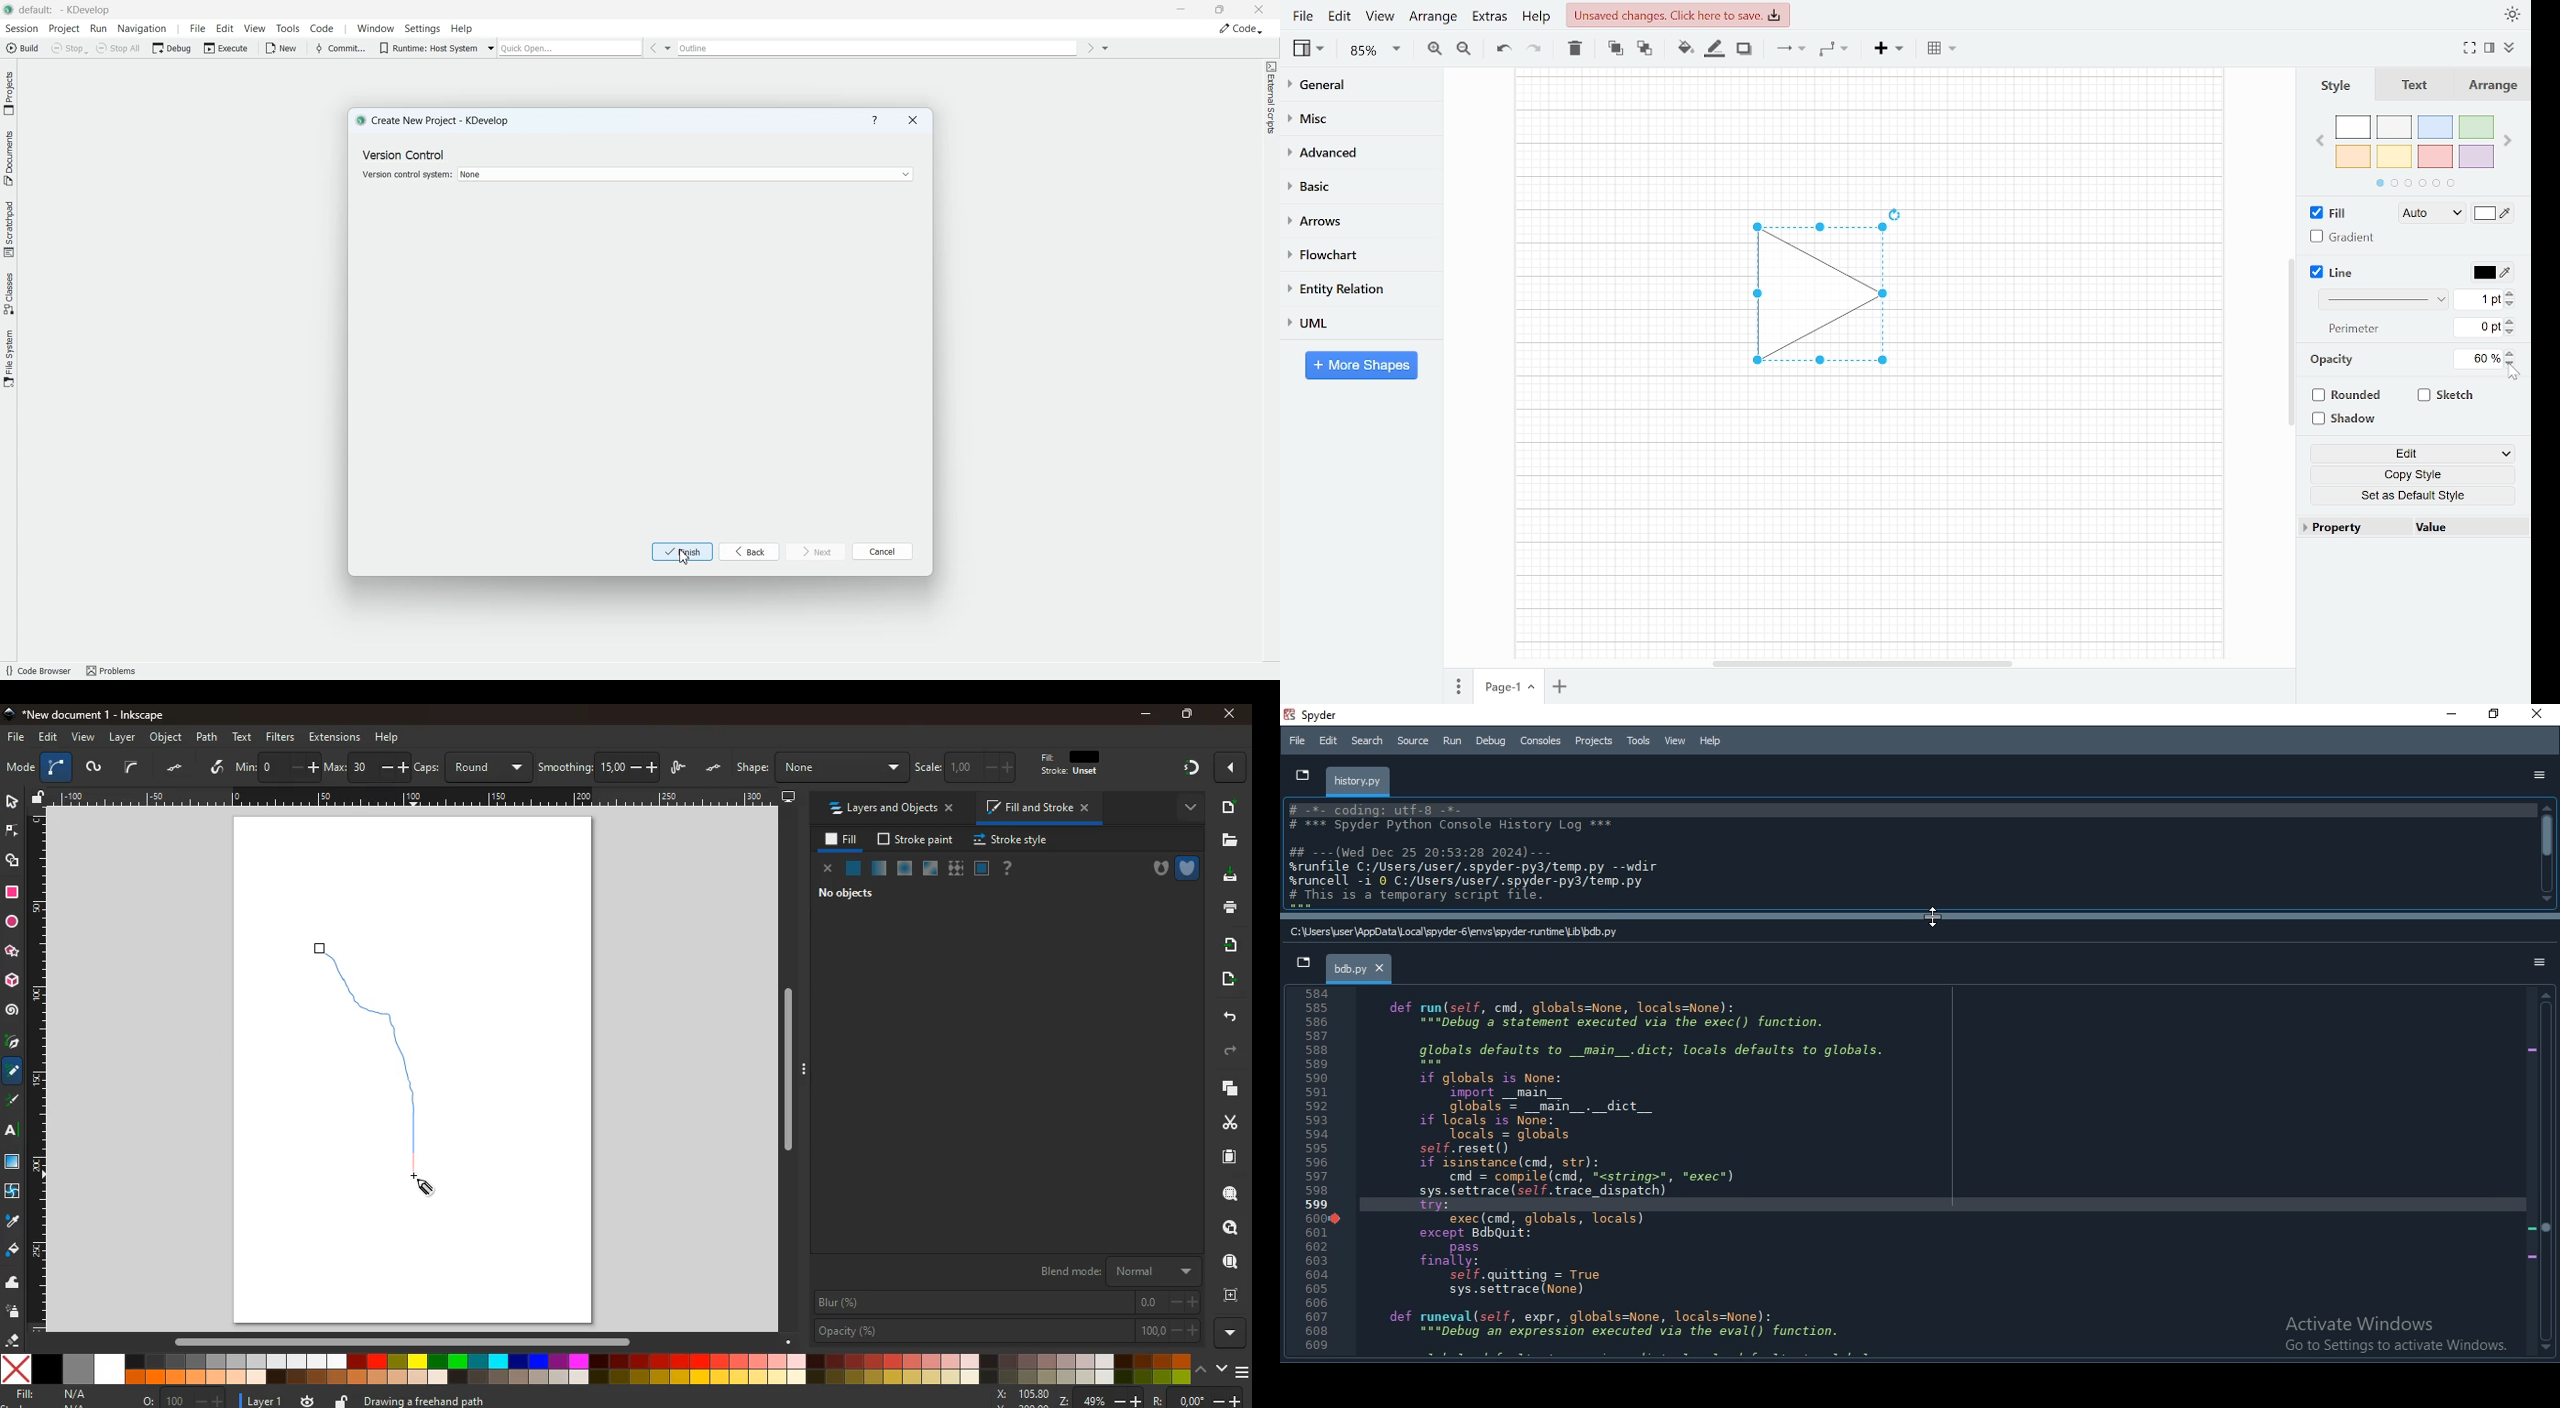 This screenshot has height=1428, width=2576. What do you see at coordinates (1321, 716) in the screenshot?
I see `spyder` at bounding box center [1321, 716].